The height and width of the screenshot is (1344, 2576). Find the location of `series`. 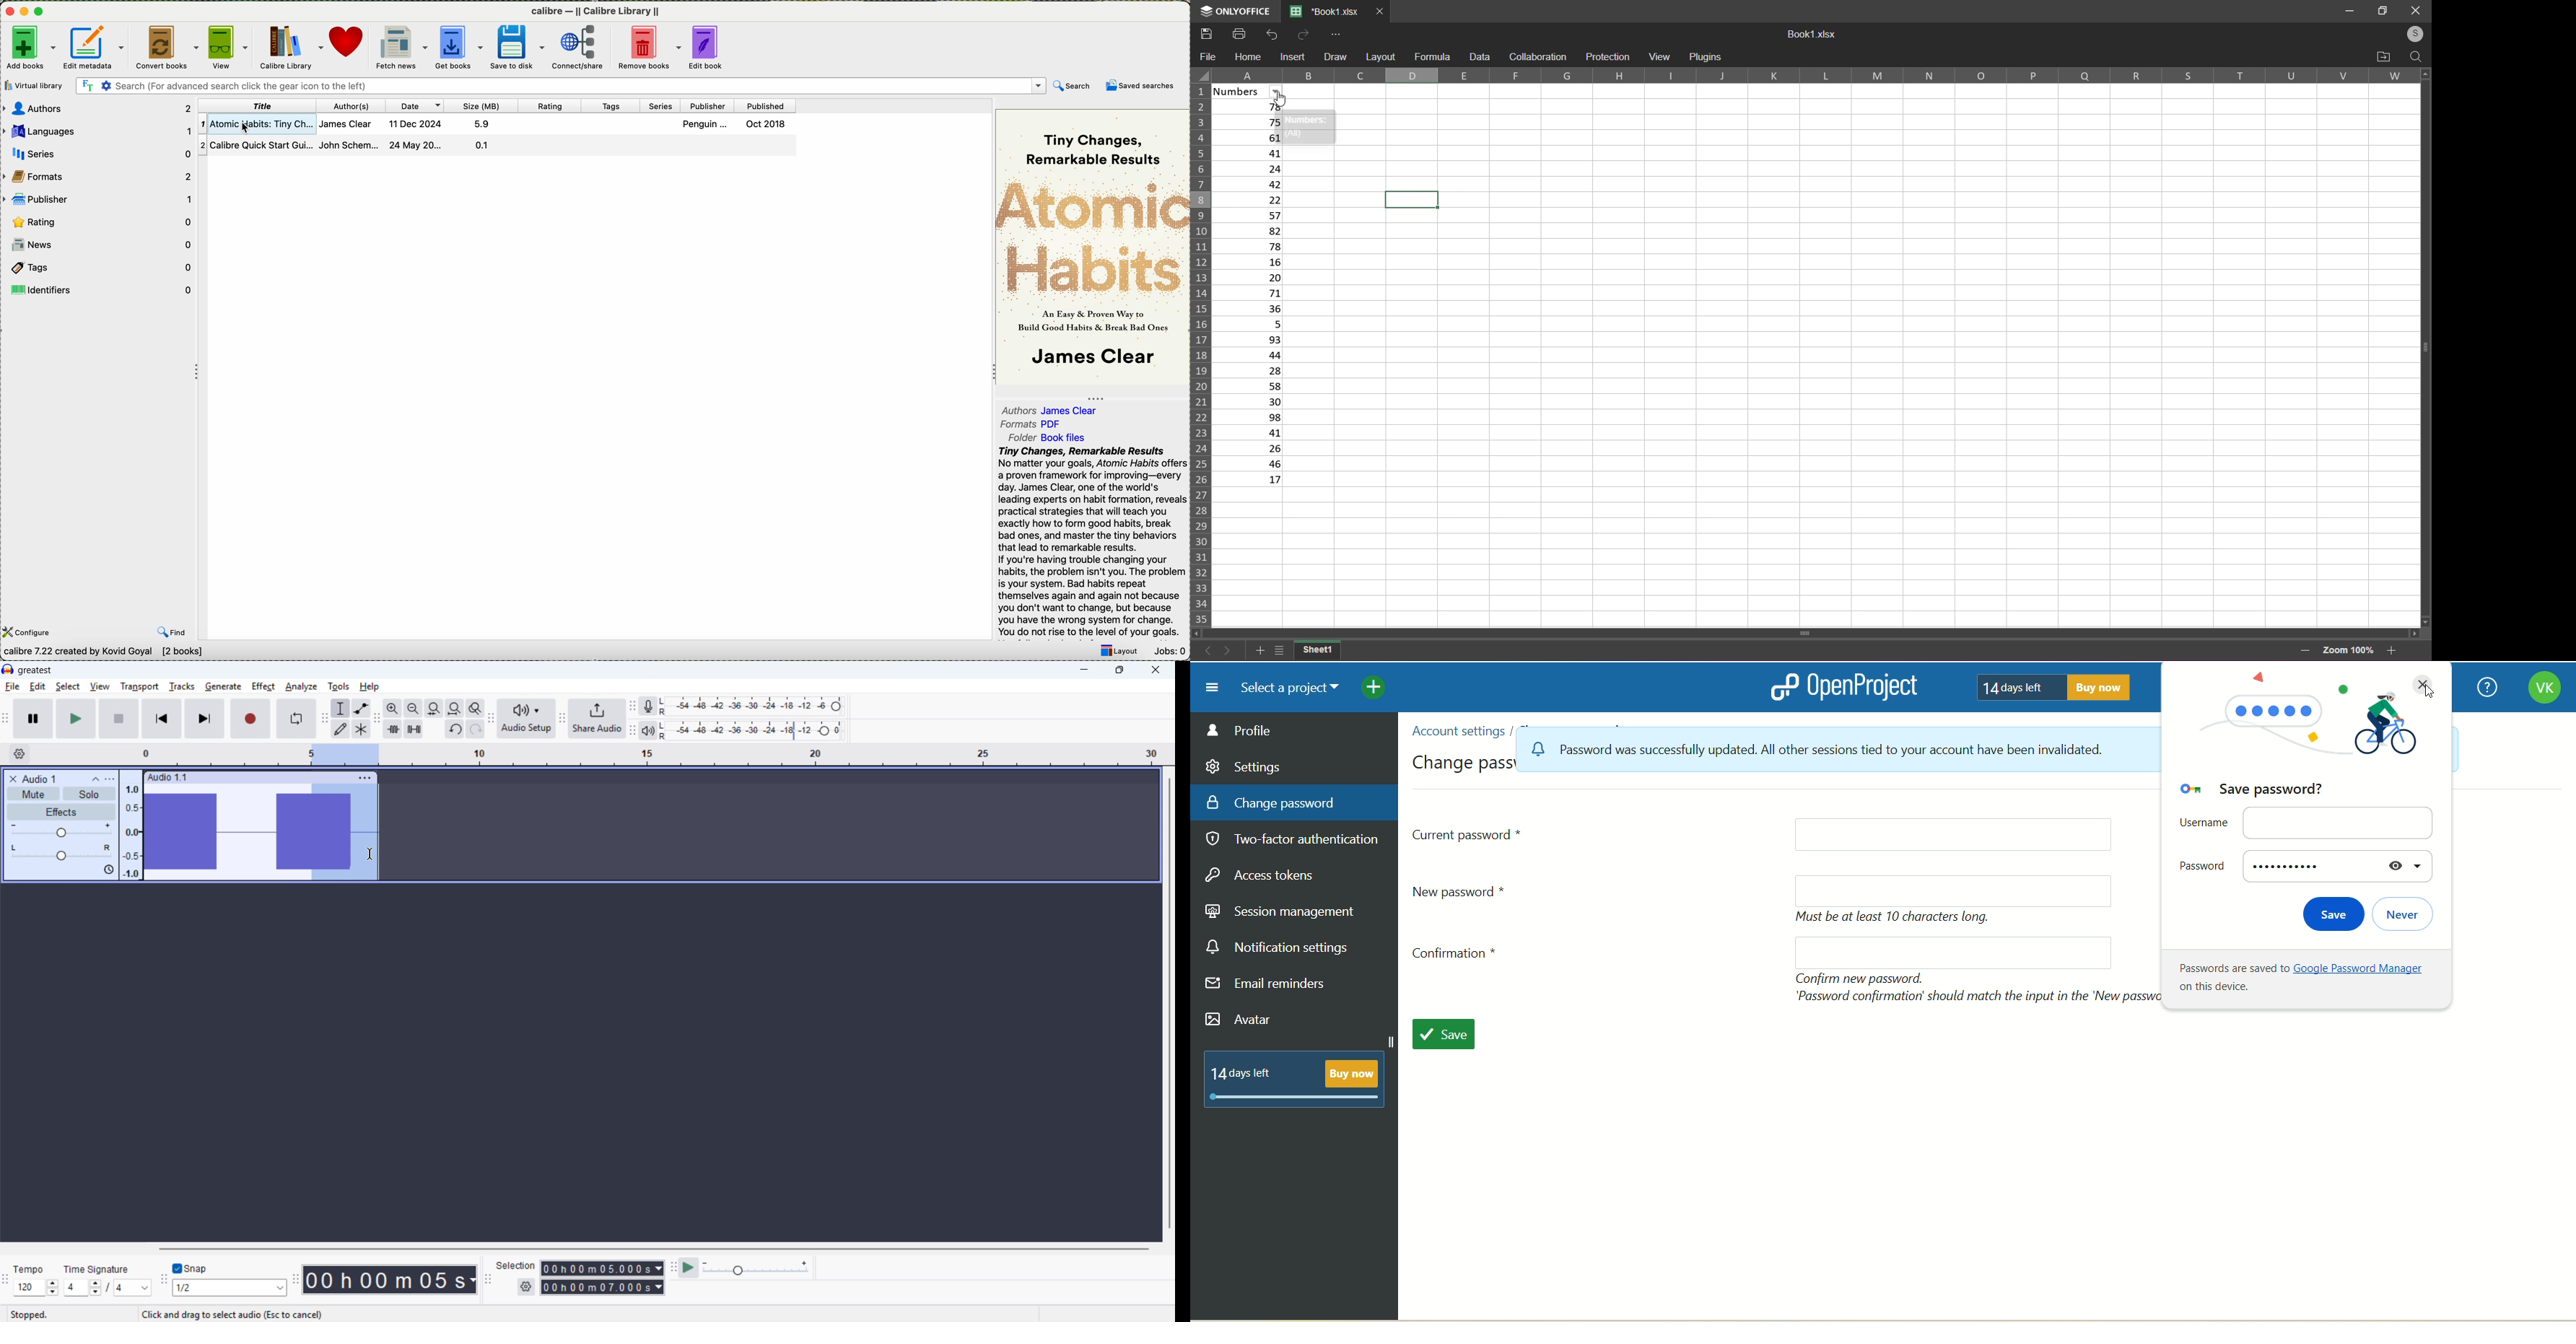

series is located at coordinates (98, 153).